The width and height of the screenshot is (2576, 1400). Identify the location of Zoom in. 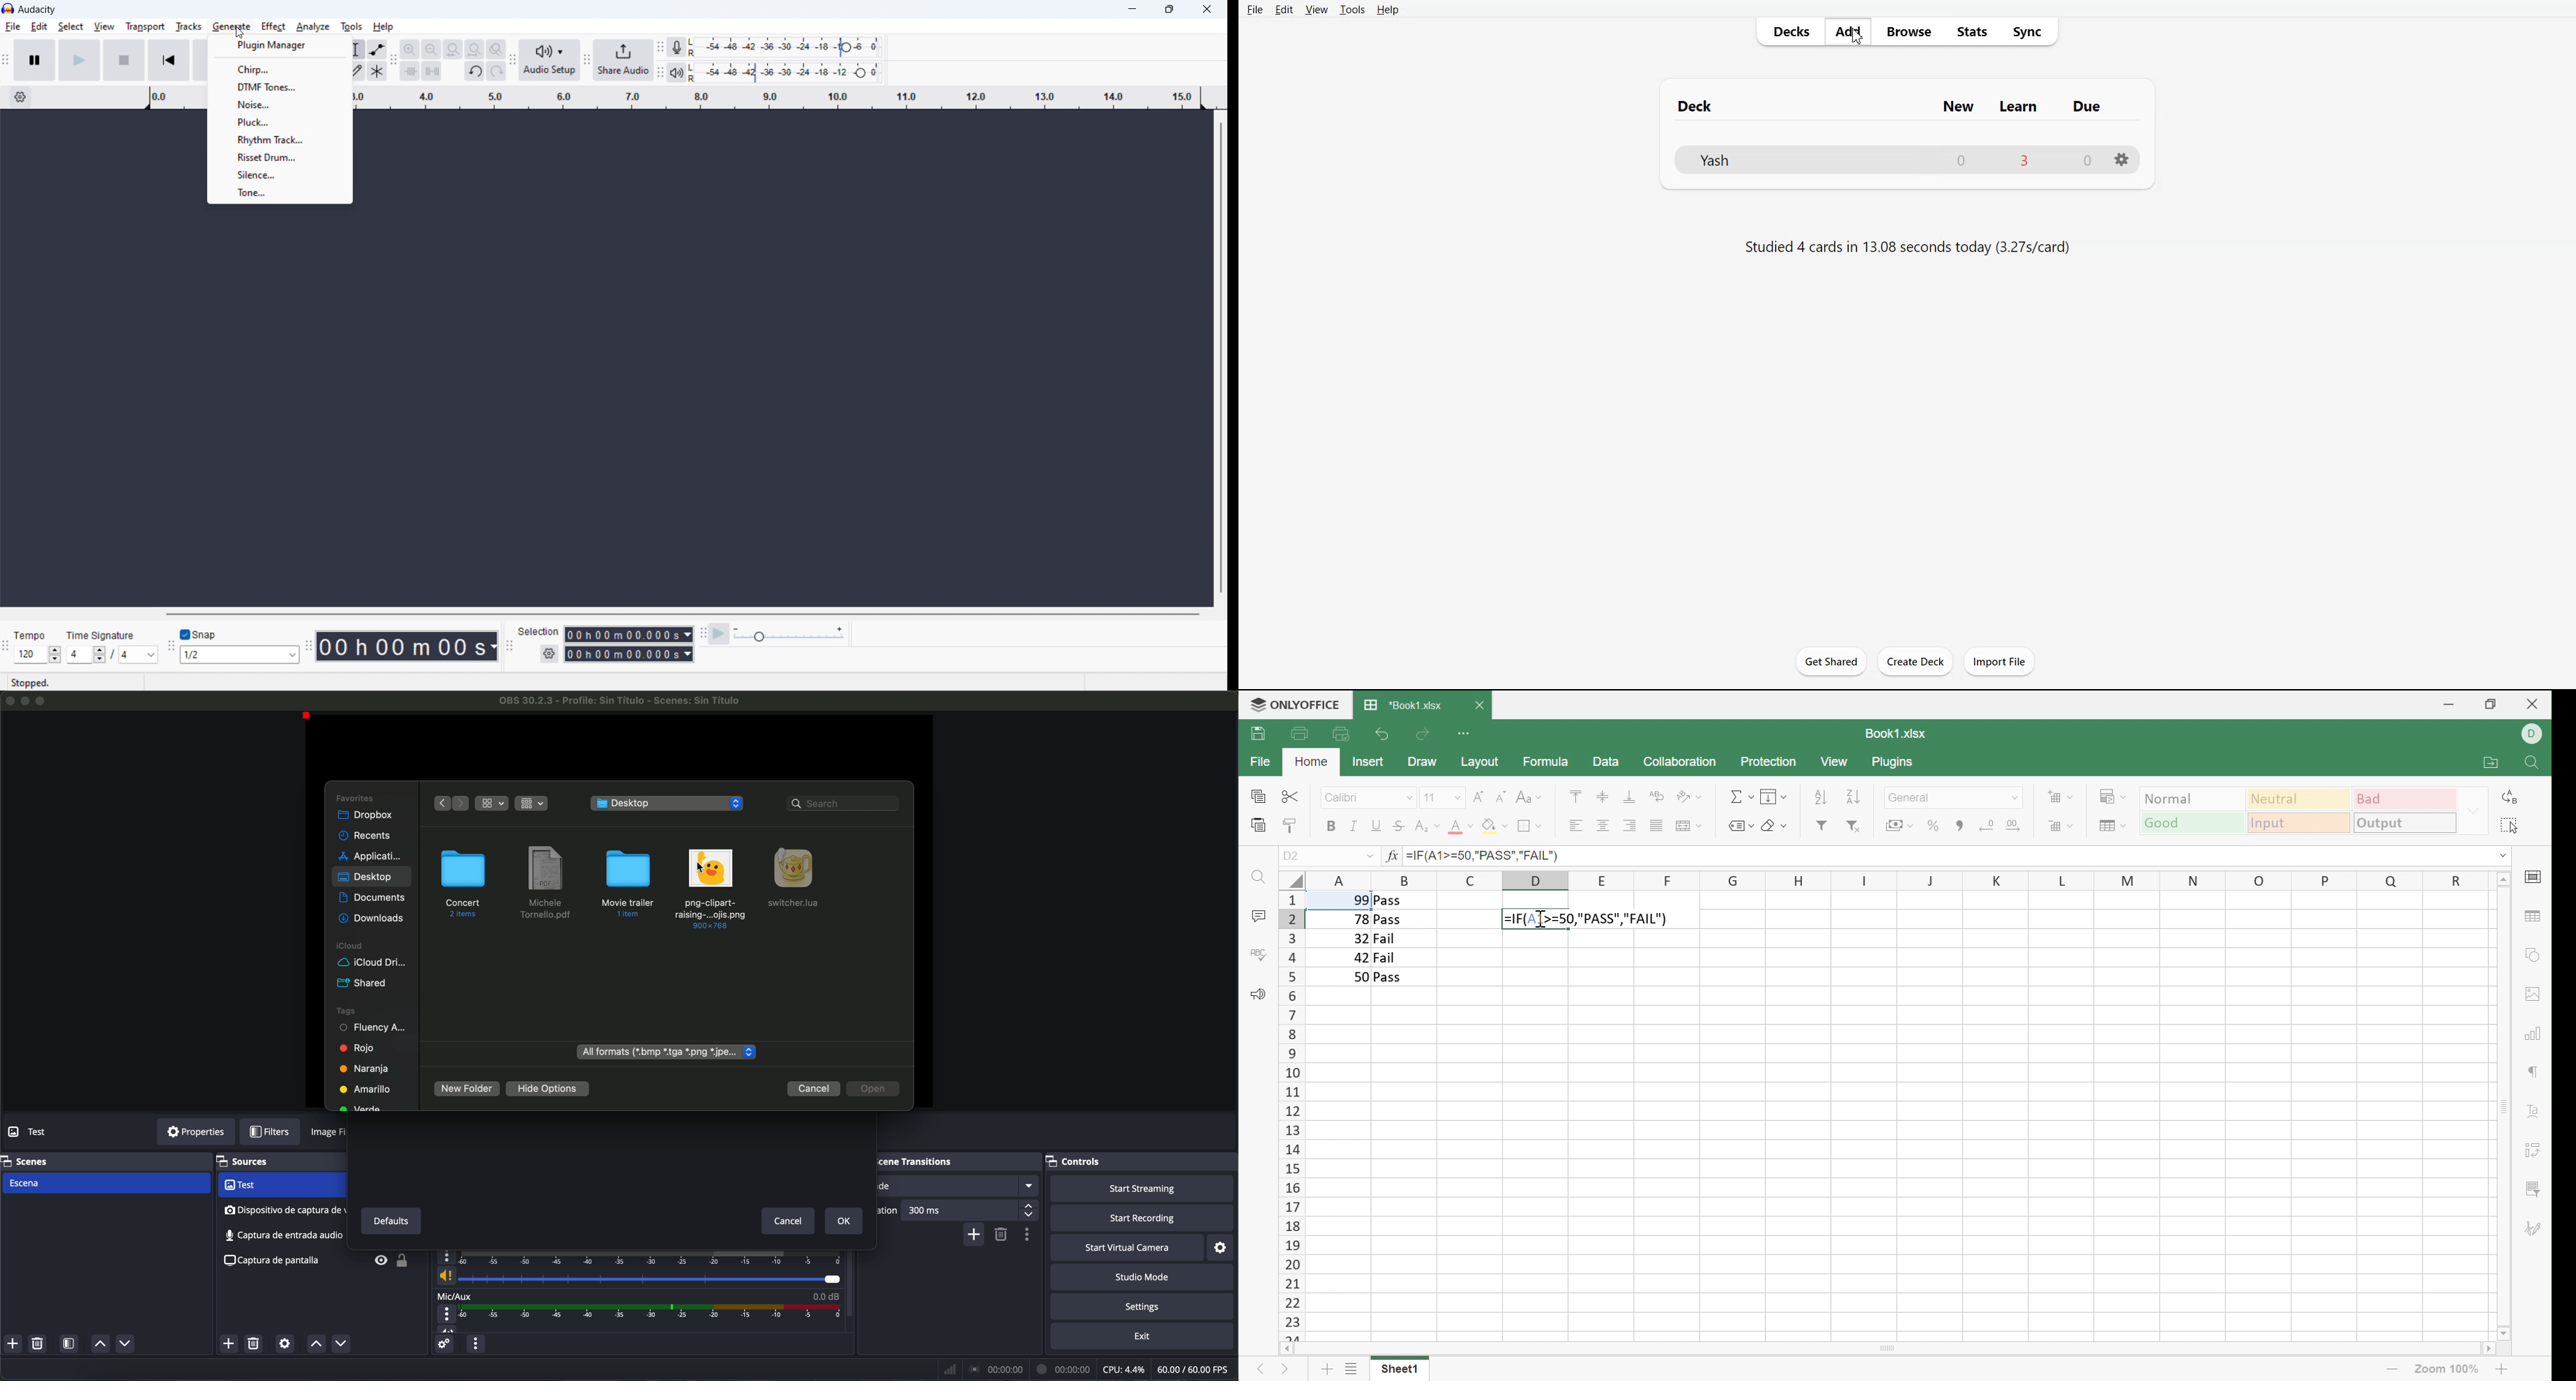
(2503, 1369).